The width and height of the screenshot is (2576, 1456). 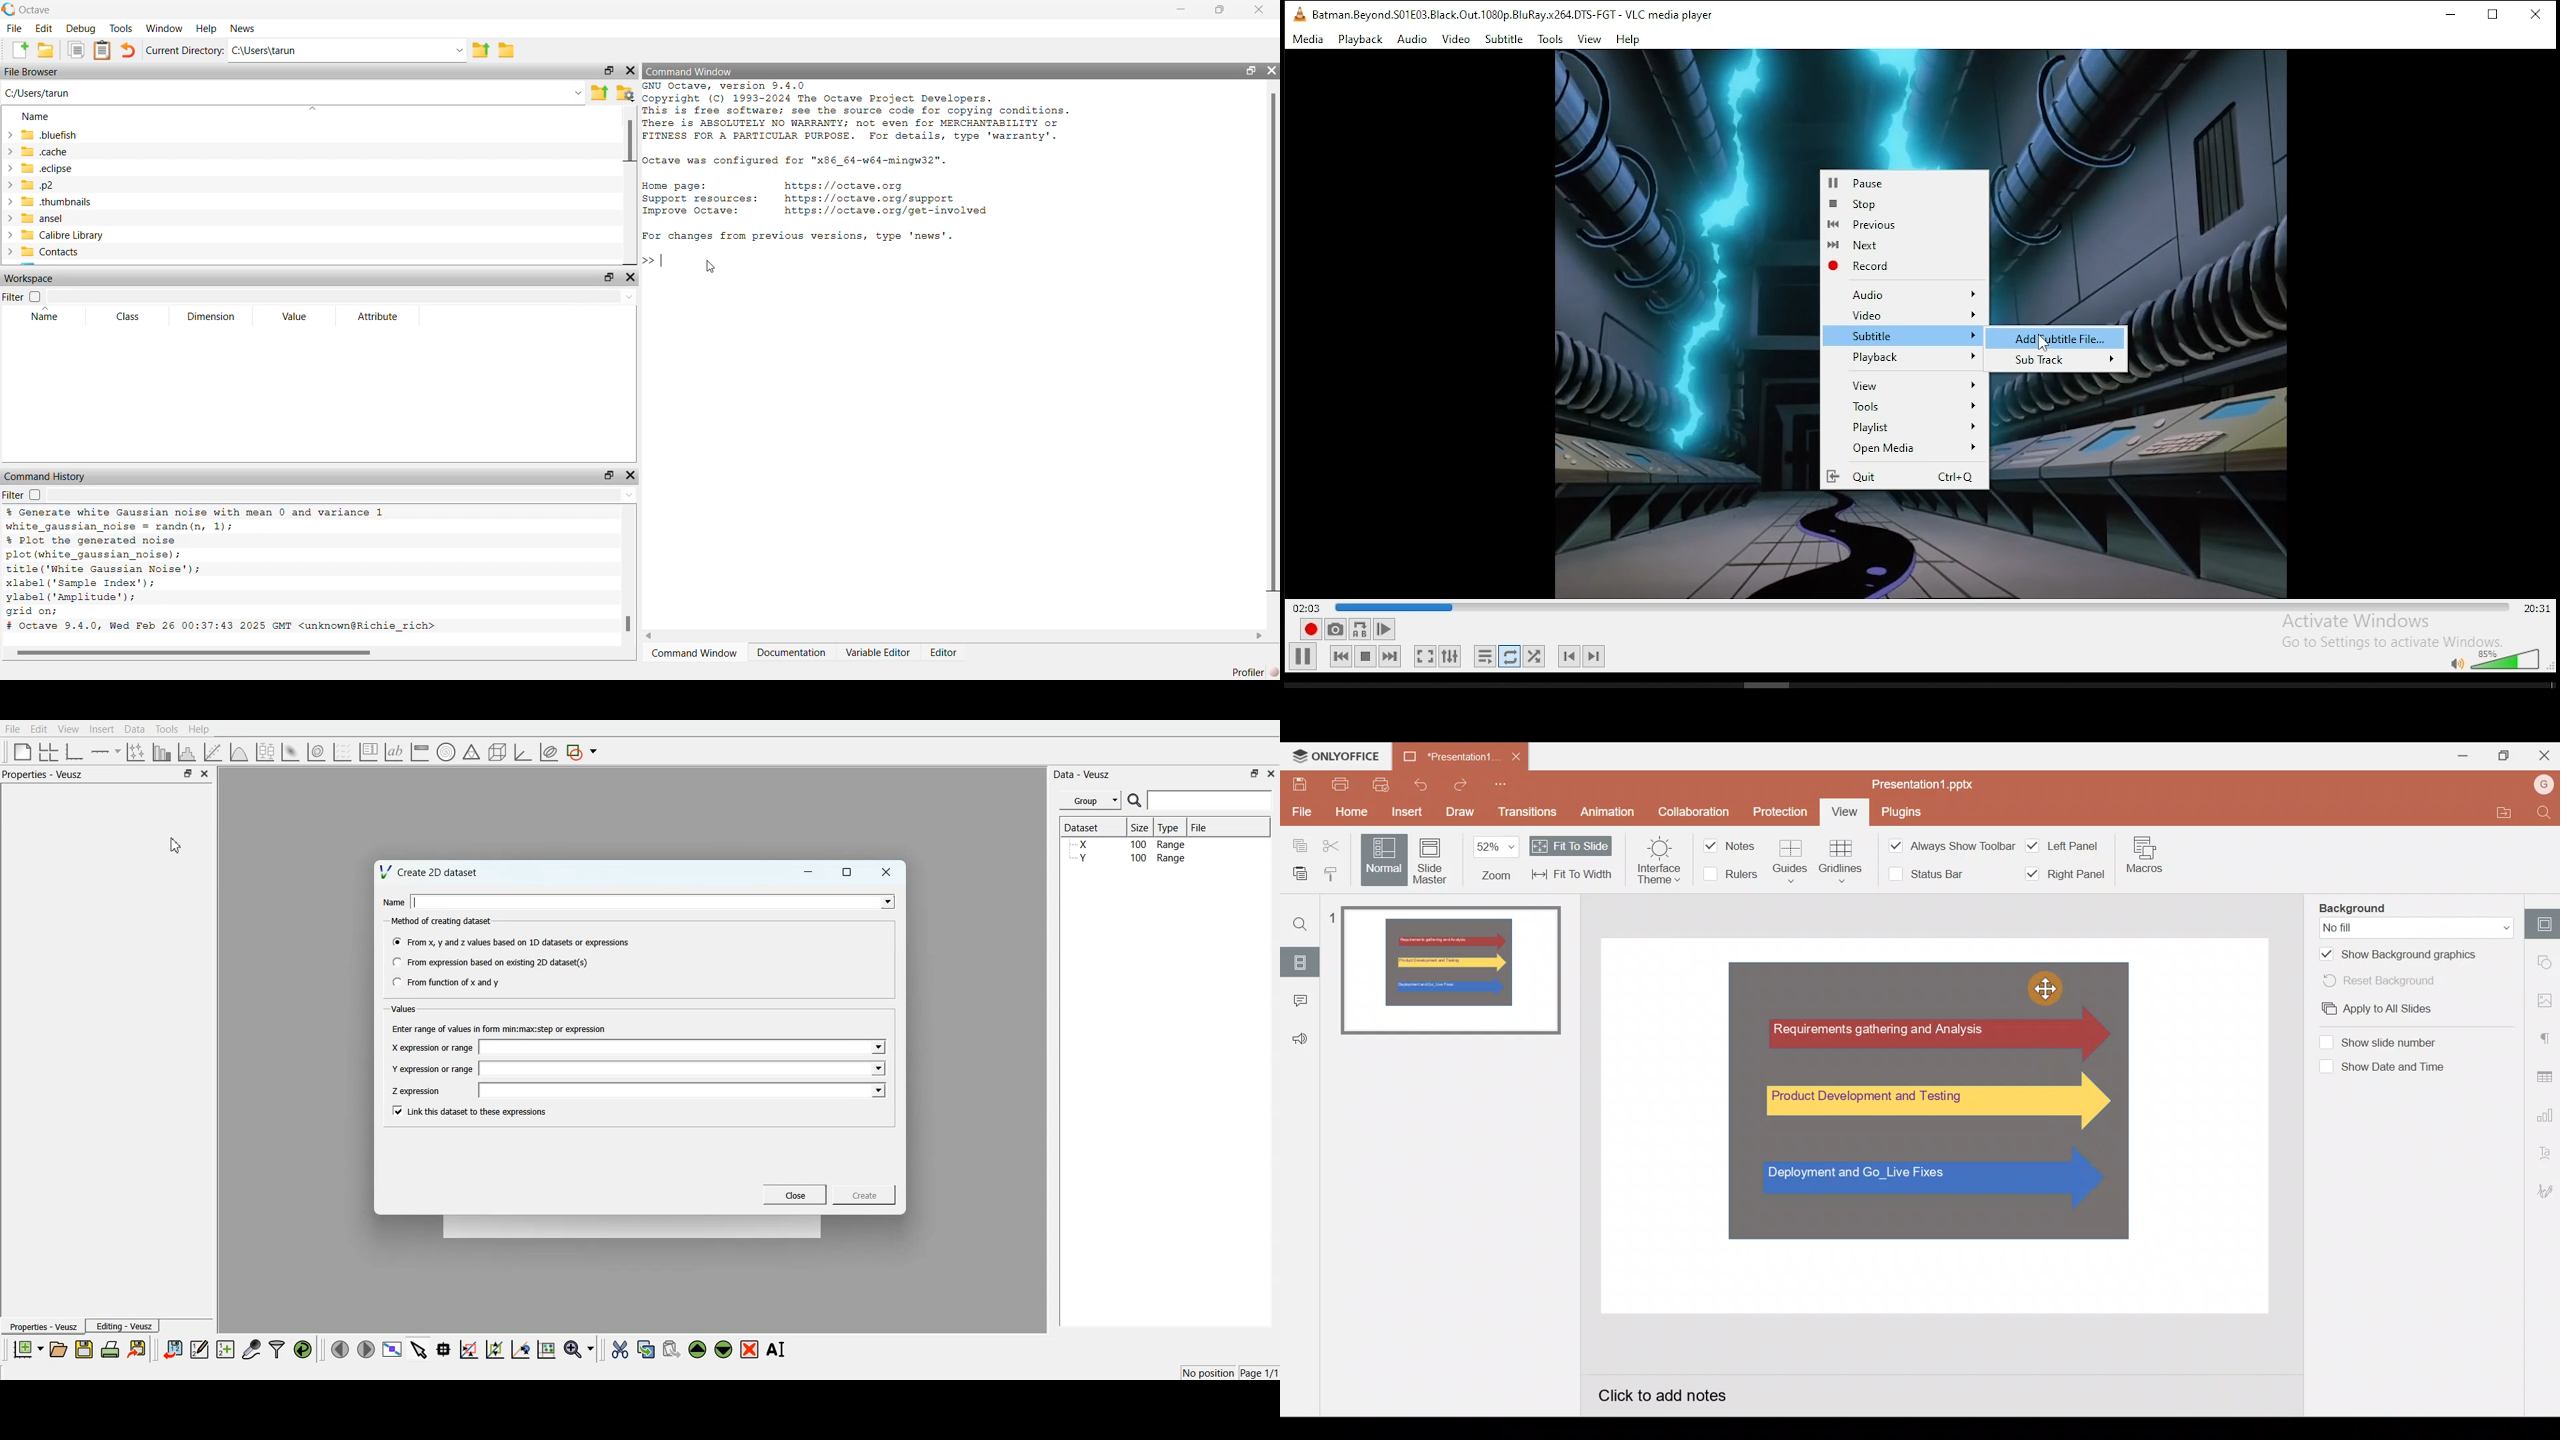 What do you see at coordinates (1917, 687) in the screenshot?
I see `scrollbar` at bounding box center [1917, 687].